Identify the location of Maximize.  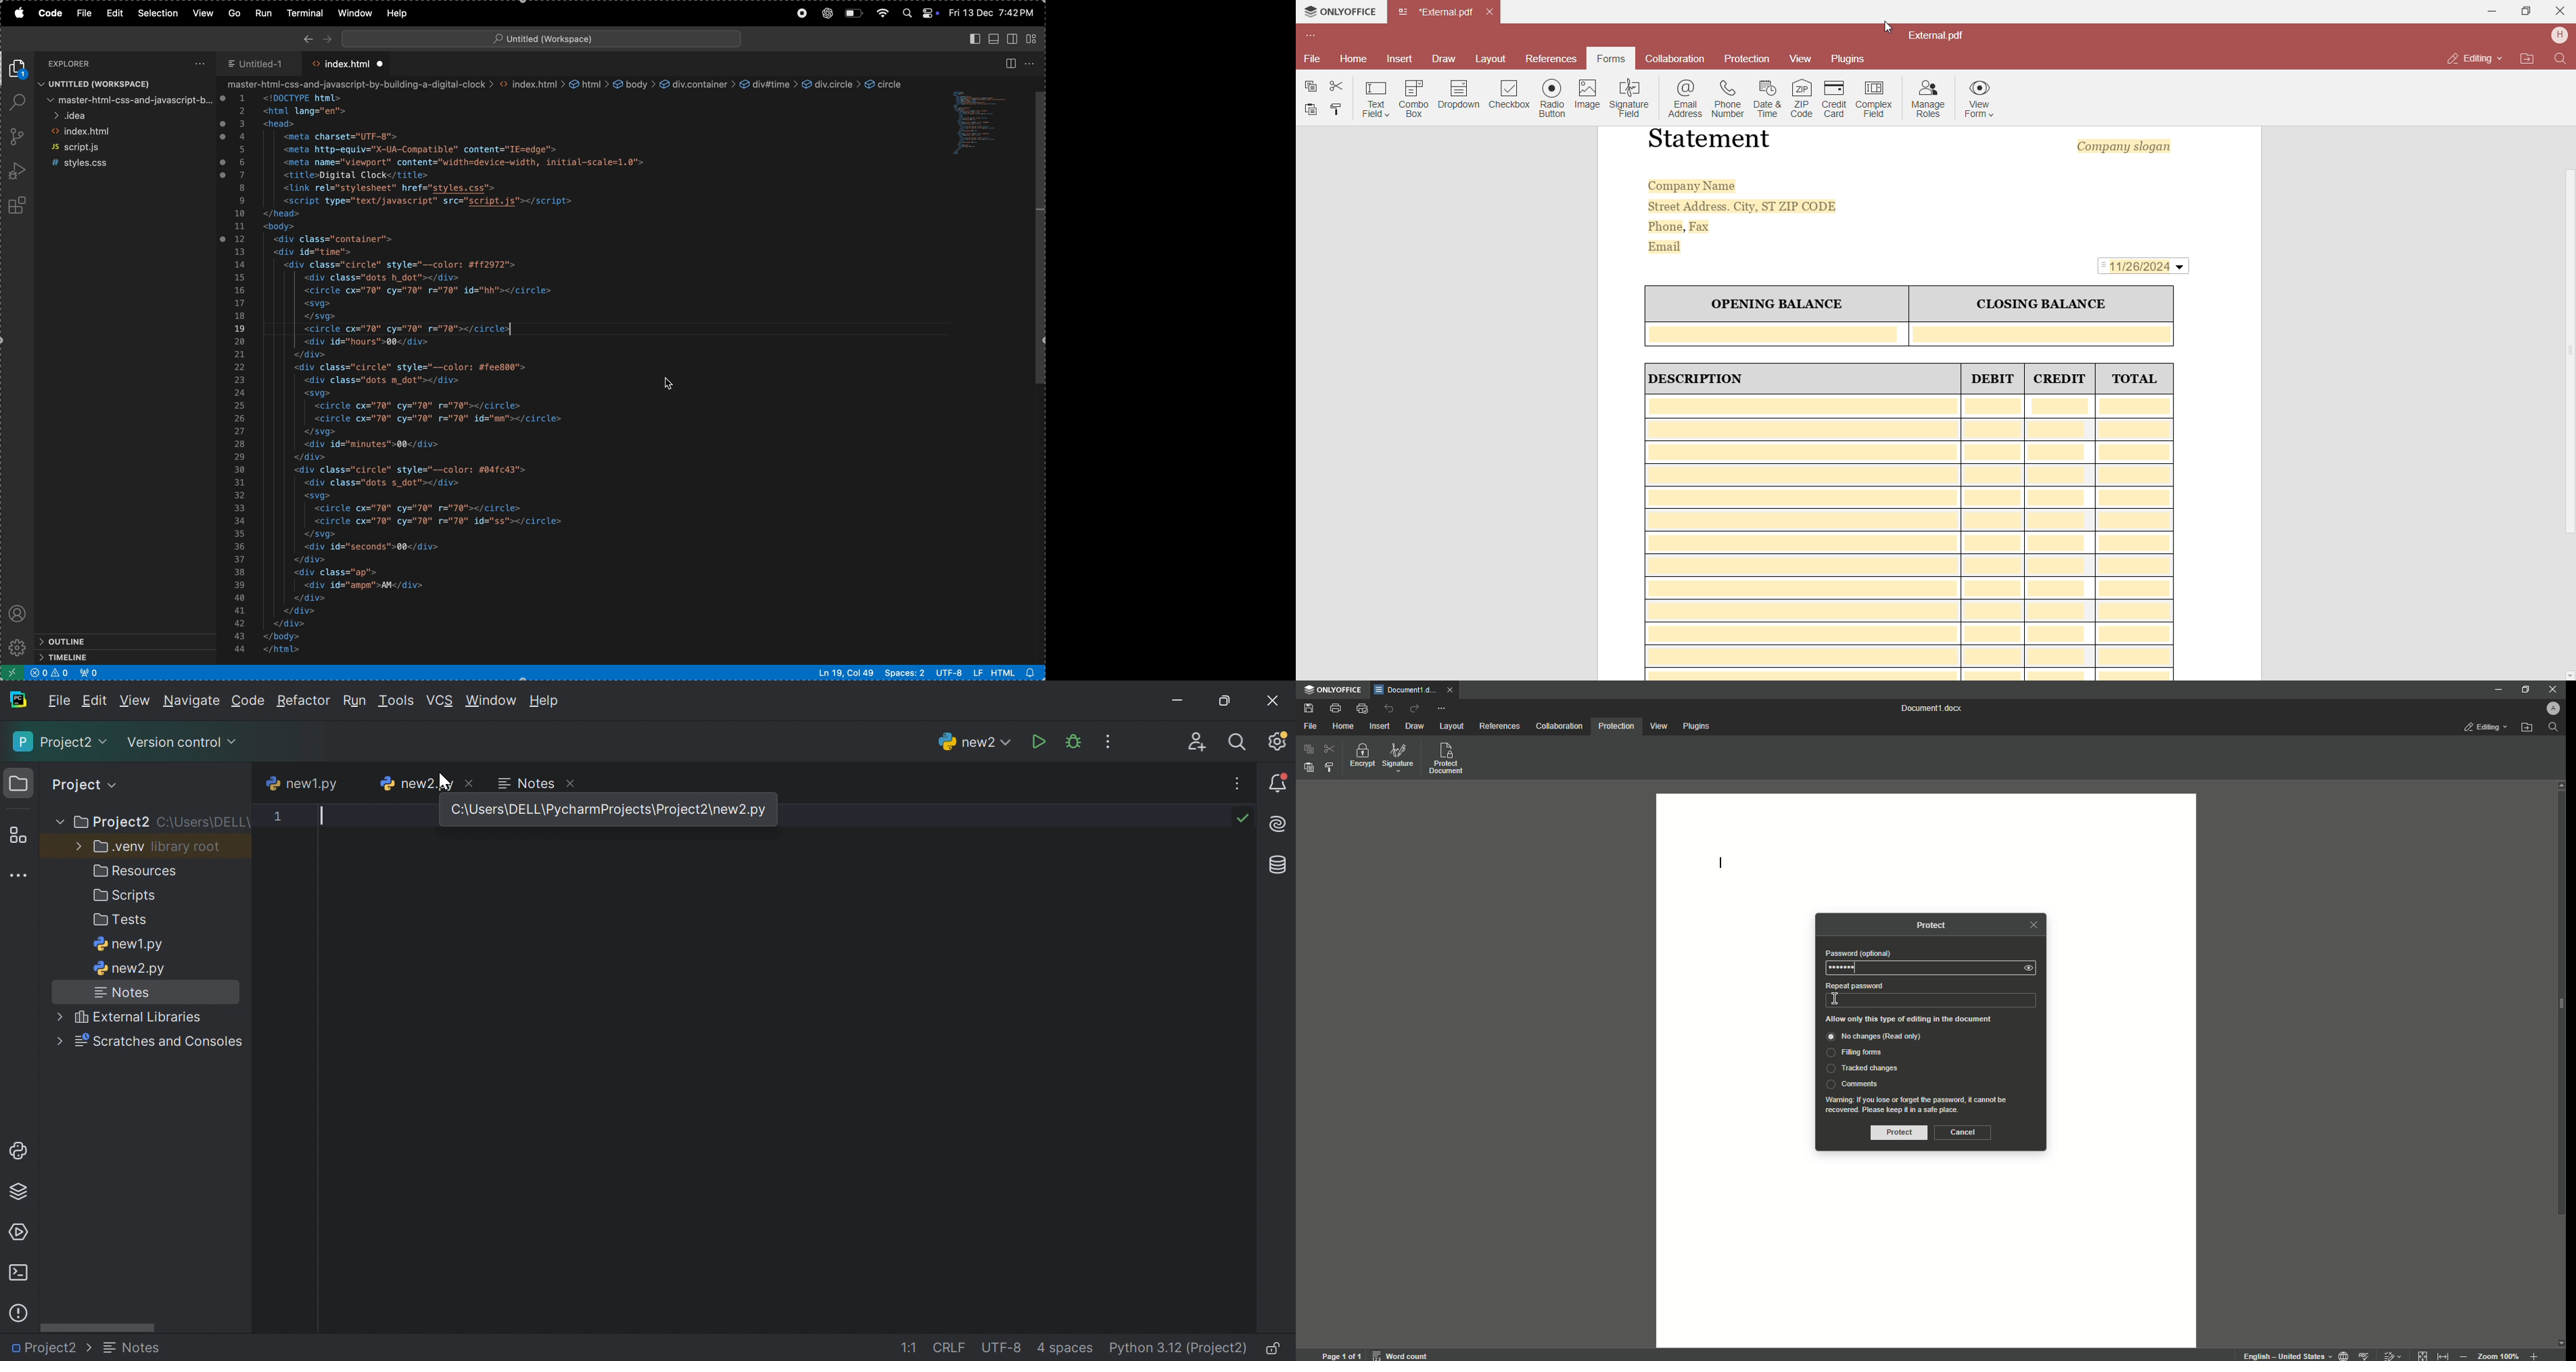
(2523, 11).